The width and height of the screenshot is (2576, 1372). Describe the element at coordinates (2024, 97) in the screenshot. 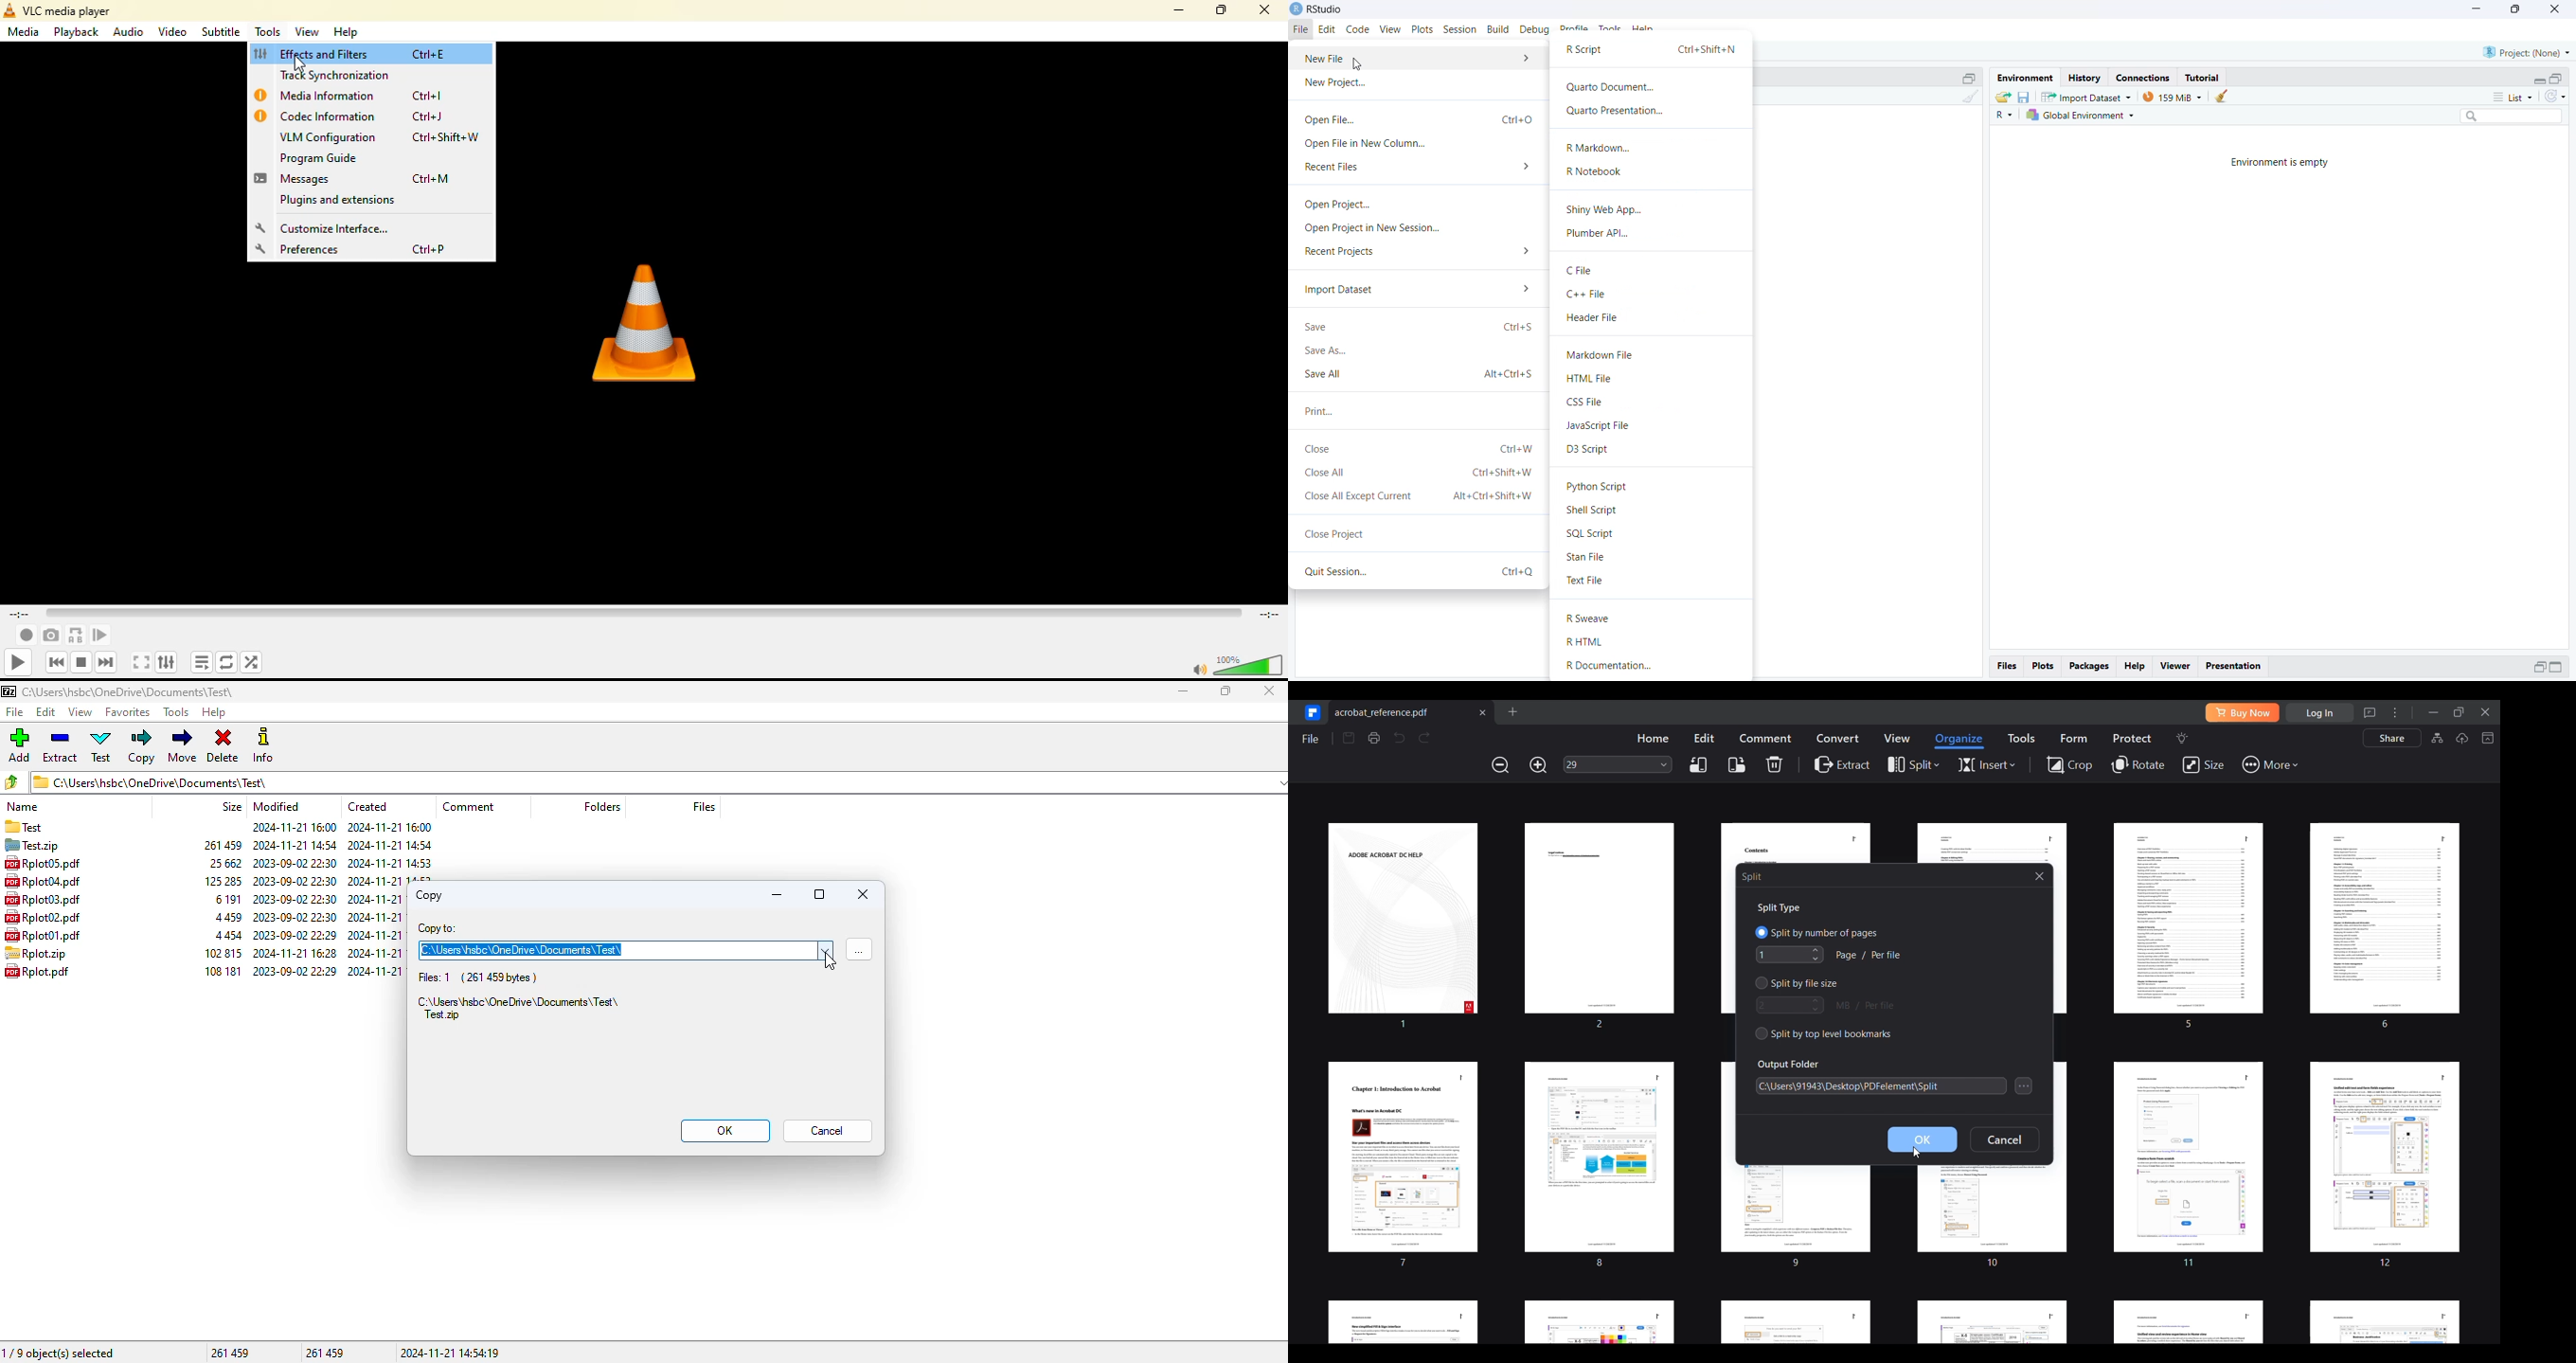

I see `save workspace` at that location.